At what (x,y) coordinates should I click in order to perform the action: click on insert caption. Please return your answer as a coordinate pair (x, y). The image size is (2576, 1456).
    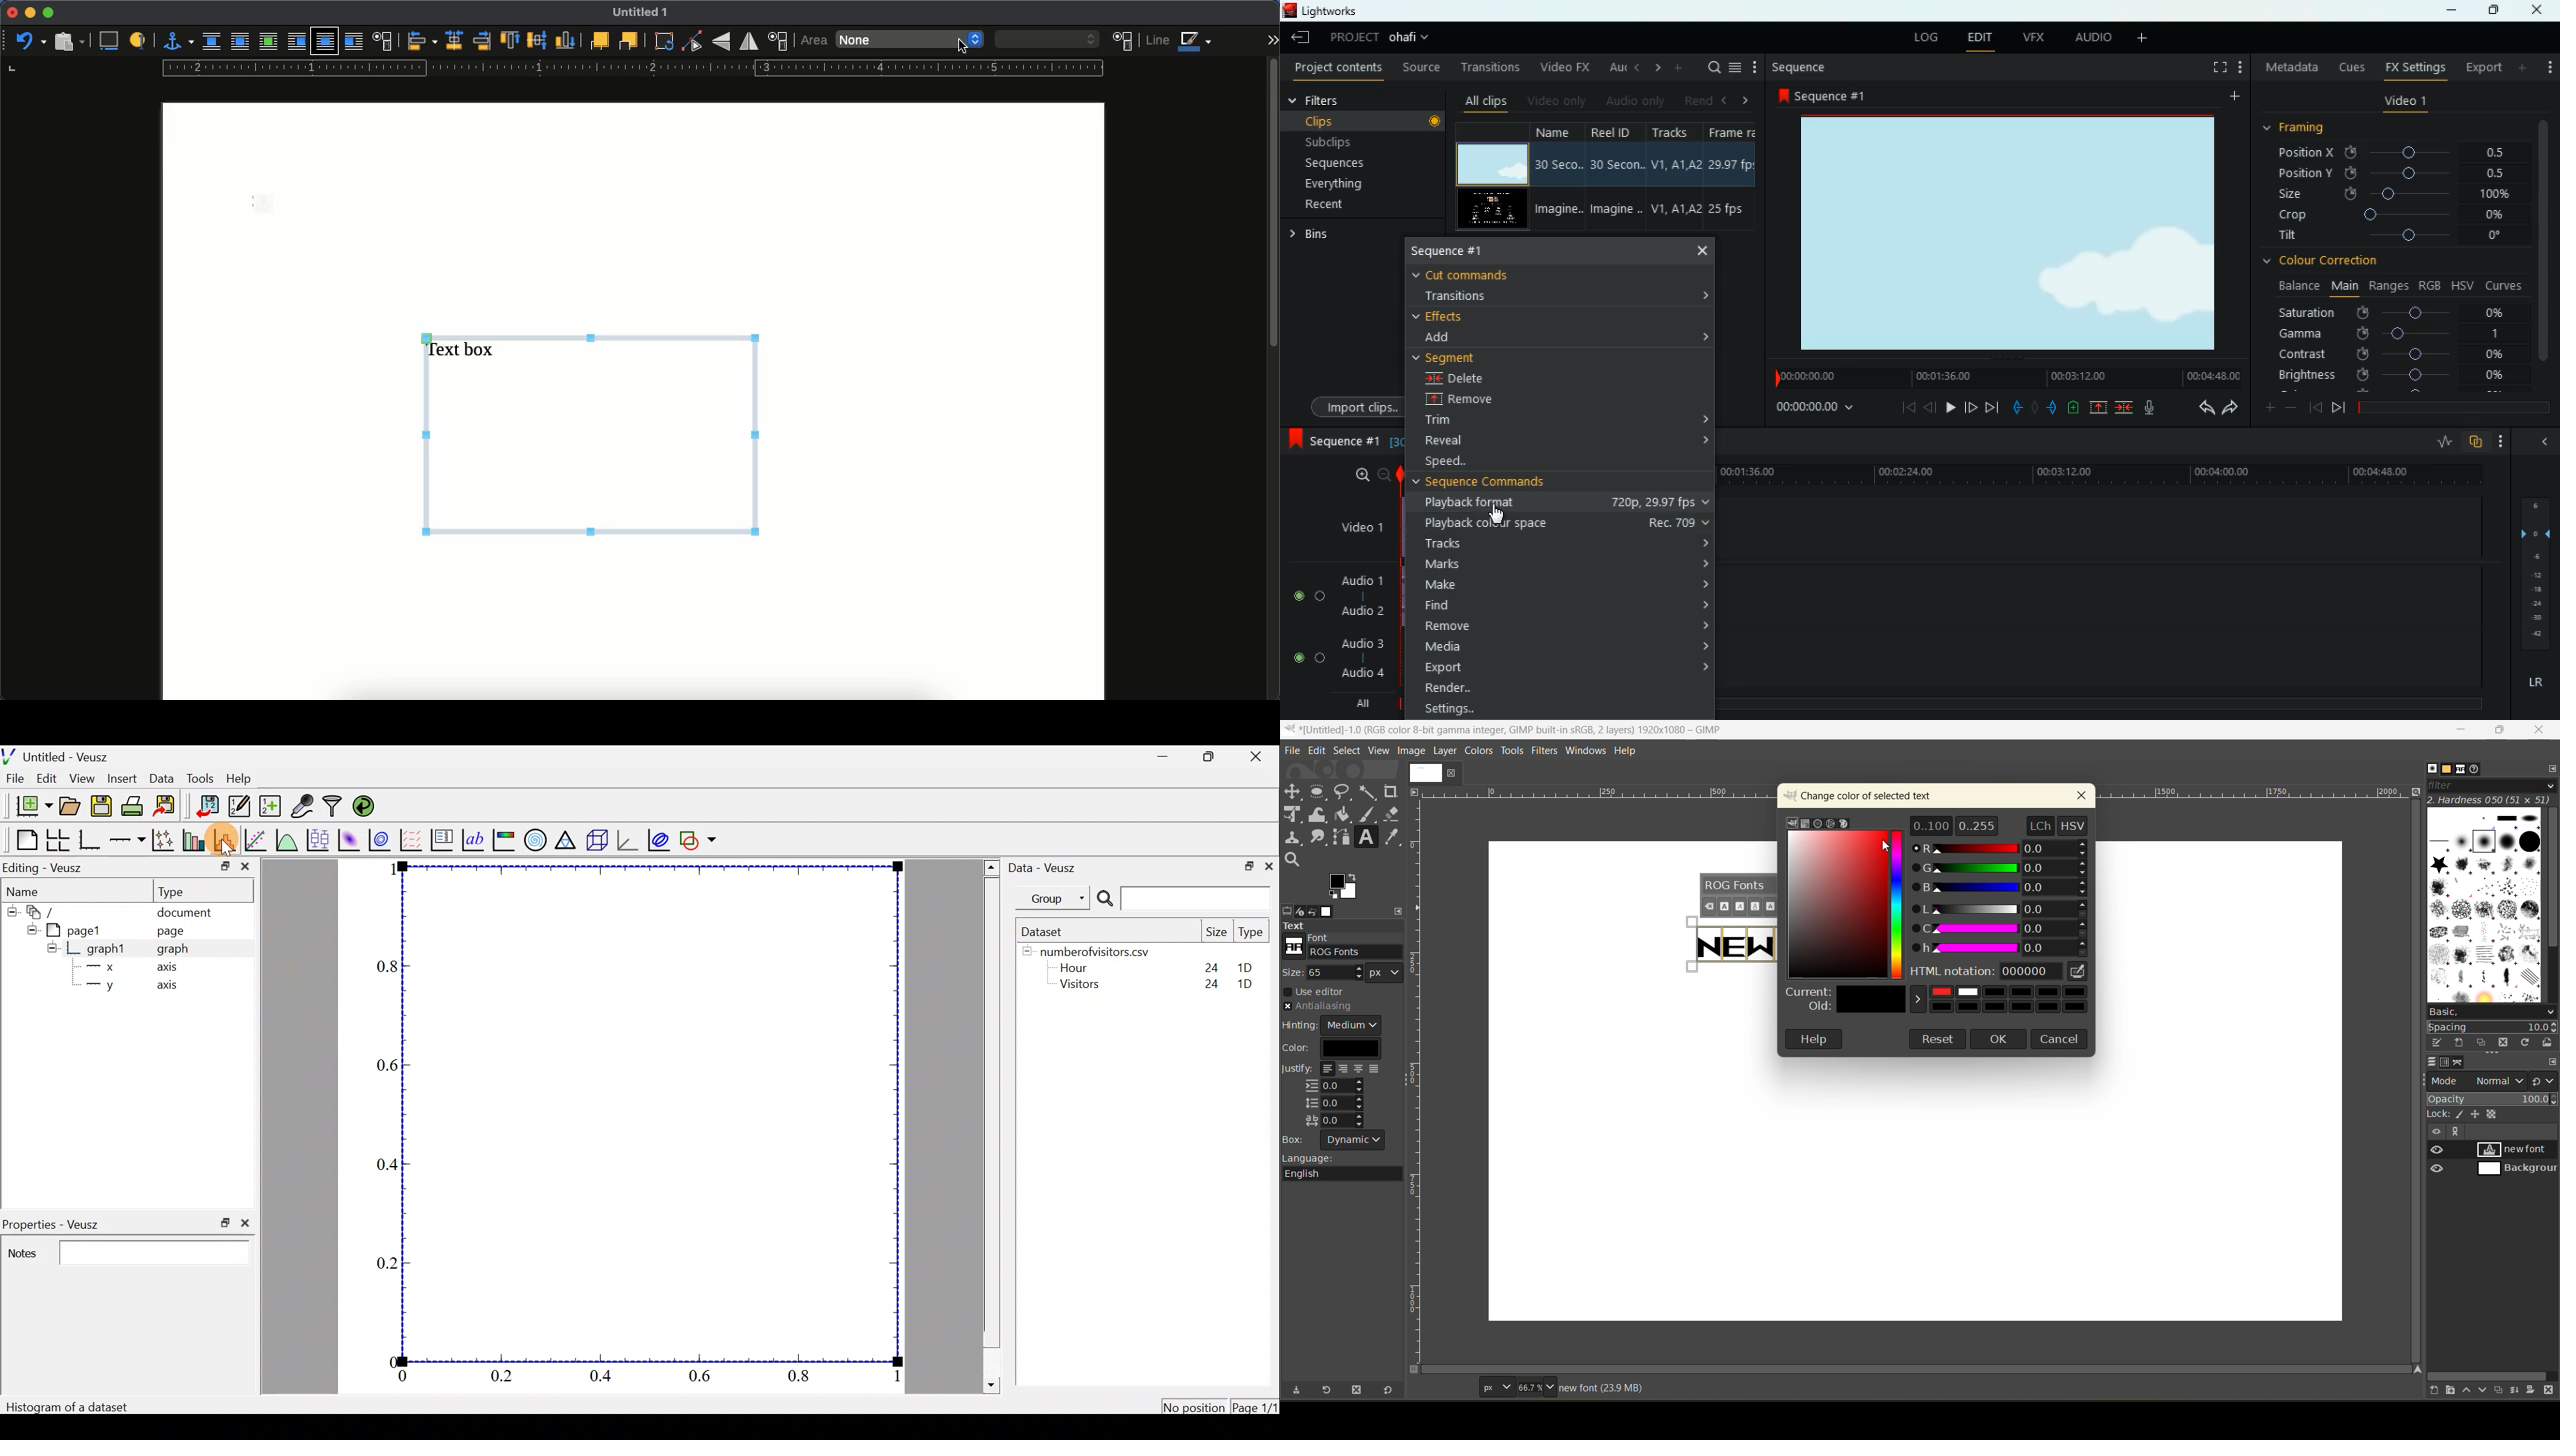
    Looking at the image, I should click on (112, 40).